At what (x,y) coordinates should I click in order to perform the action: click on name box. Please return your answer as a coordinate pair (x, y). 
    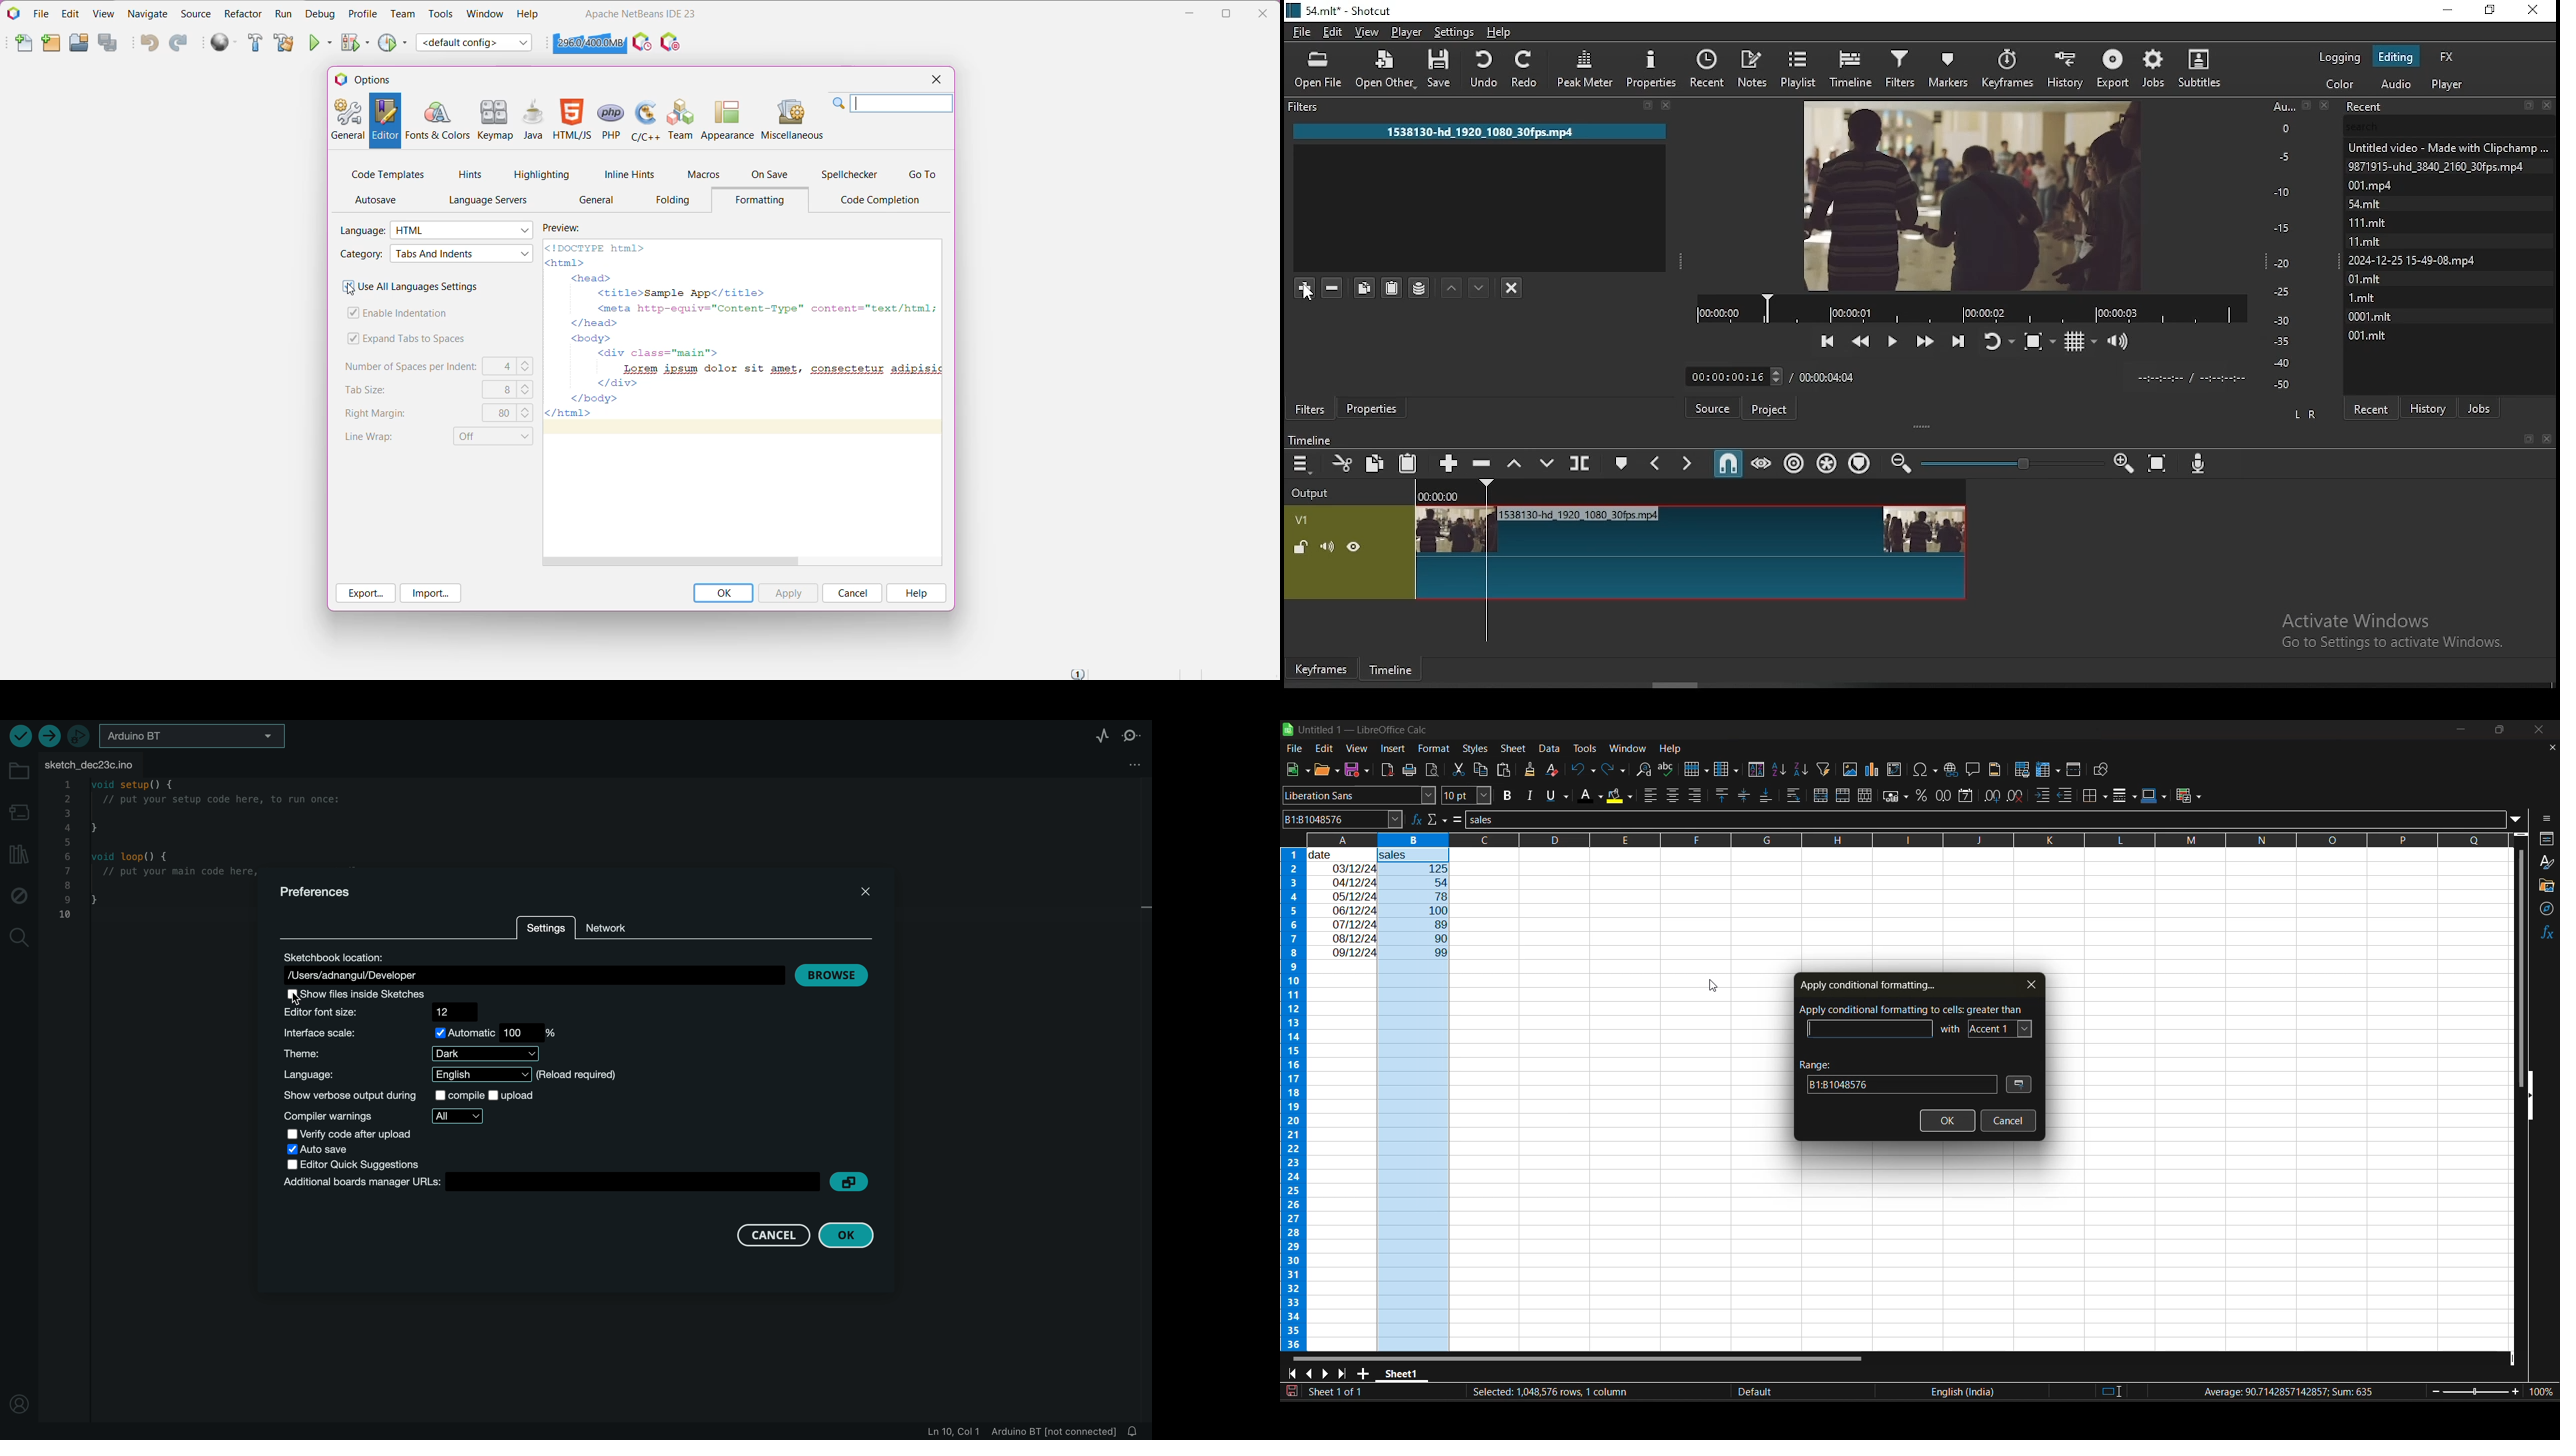
    Looking at the image, I should click on (1340, 819).